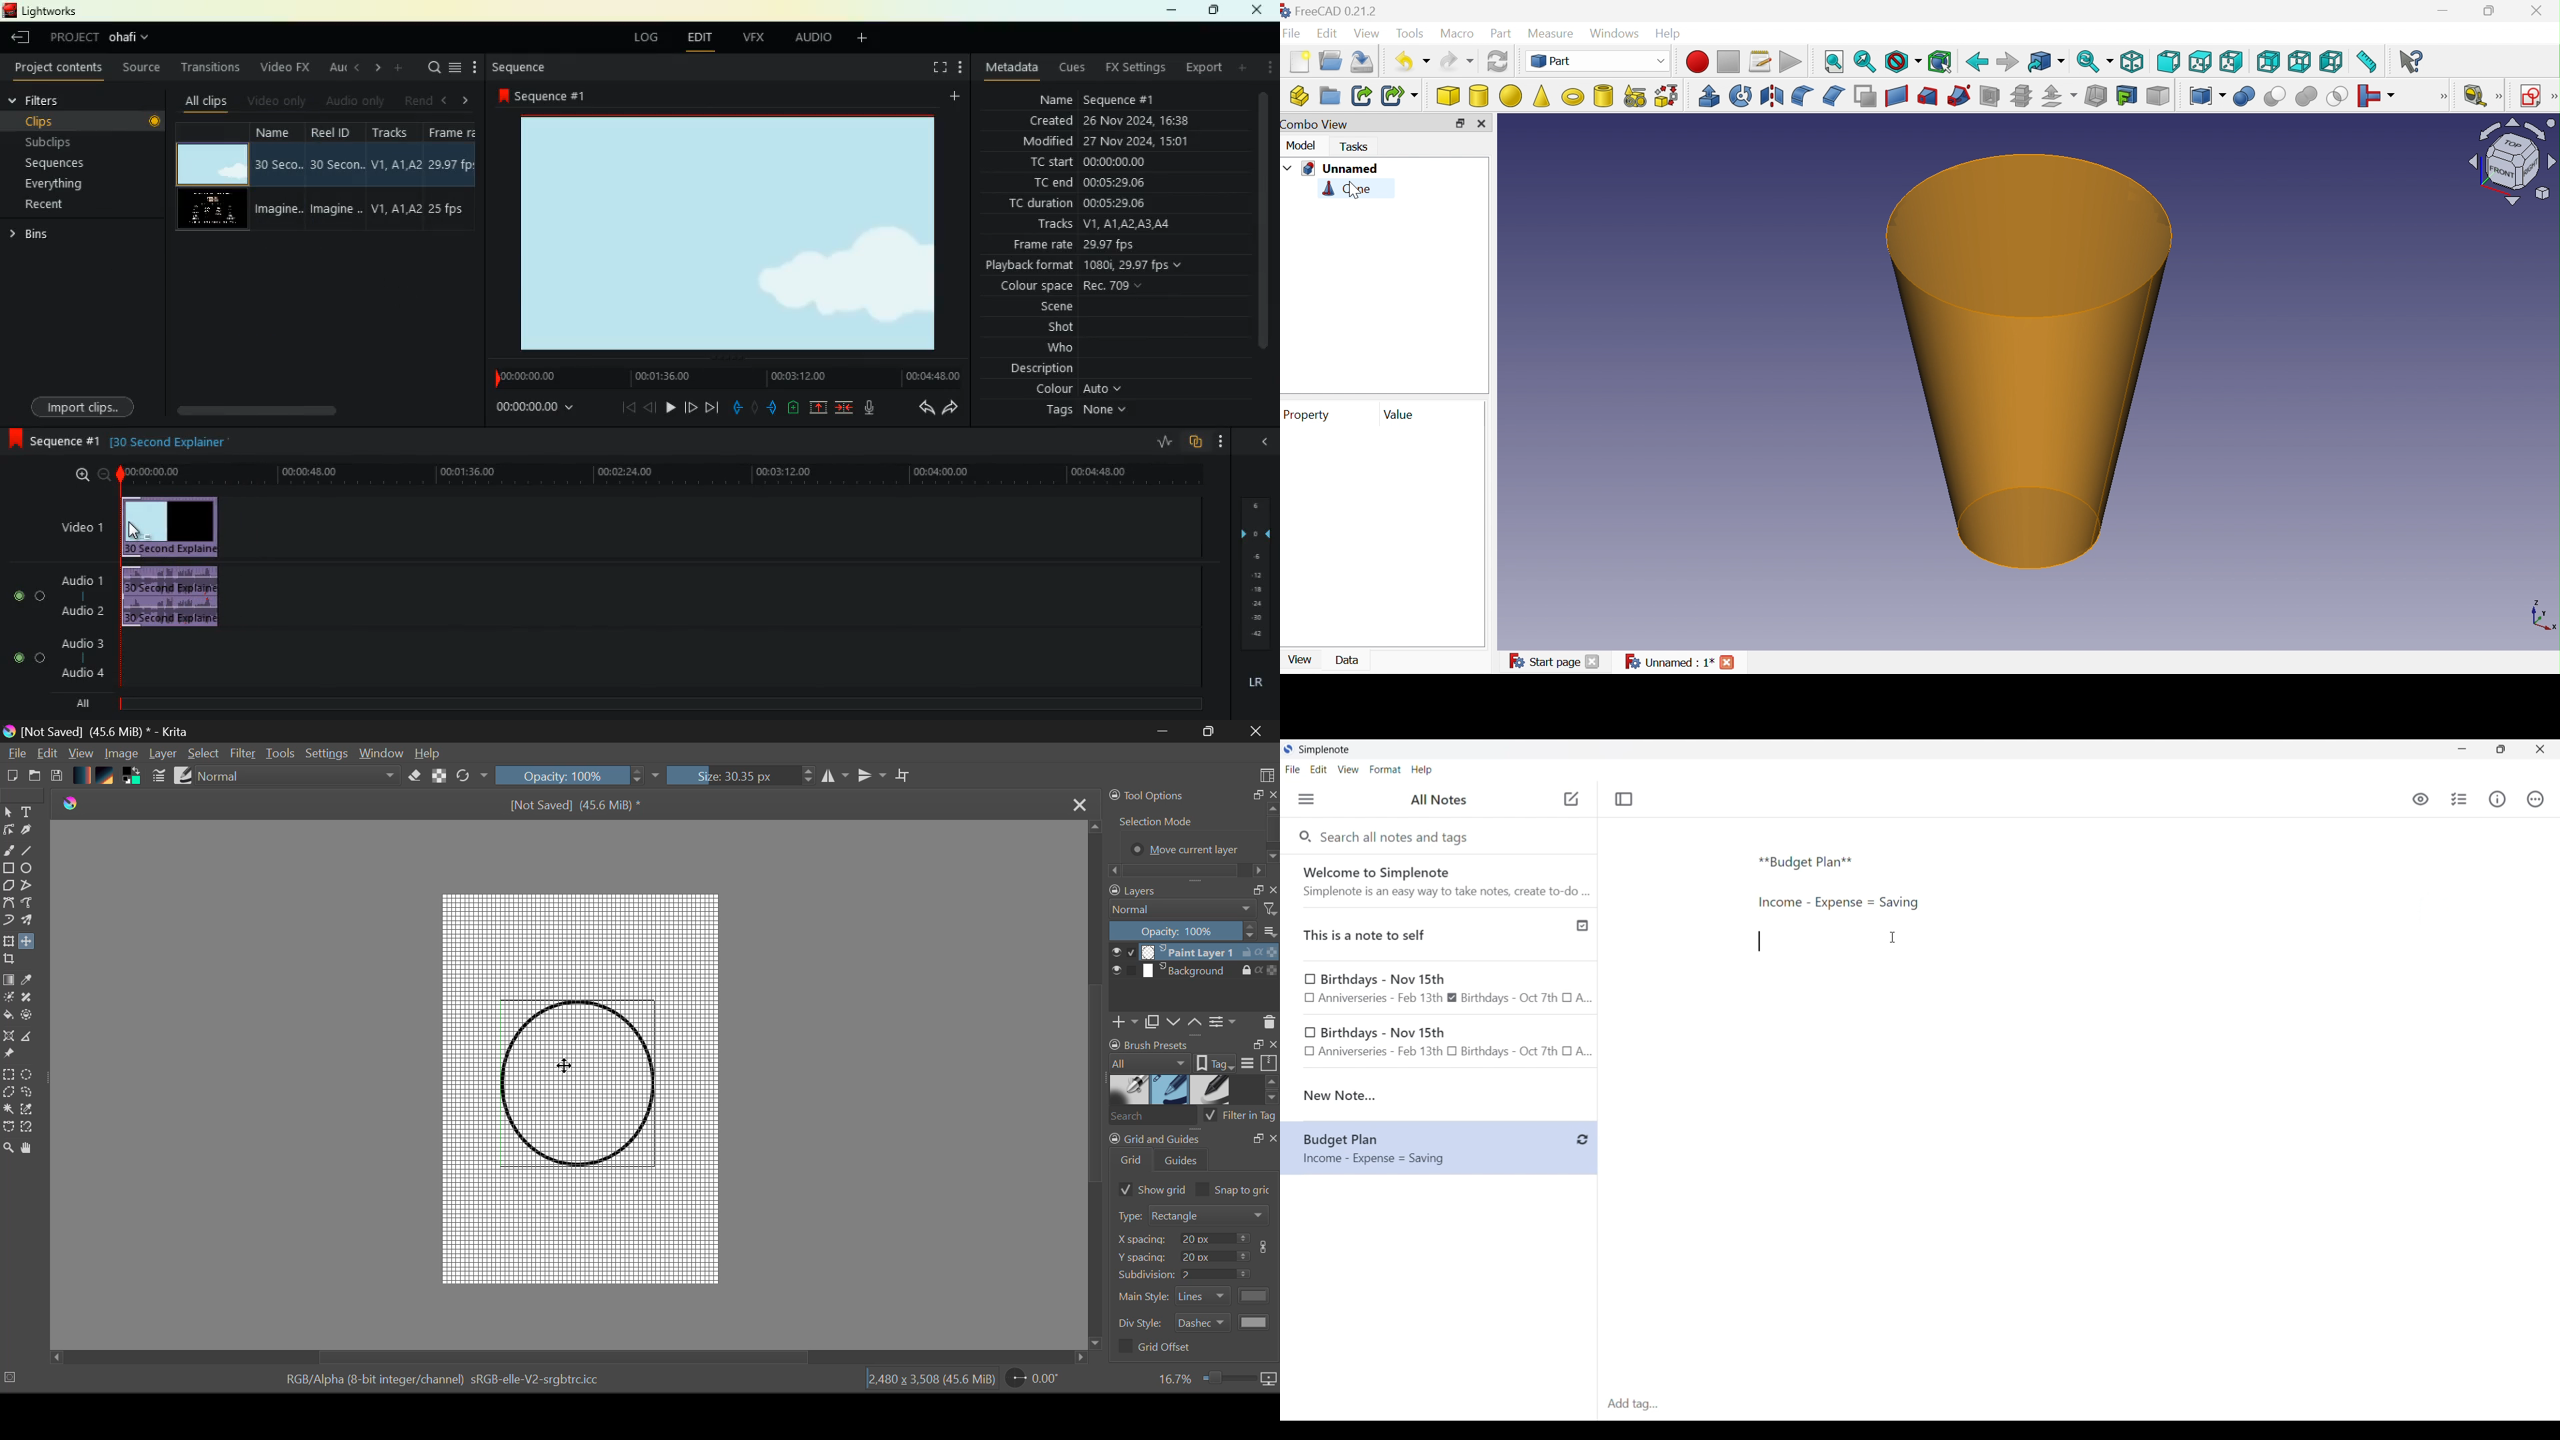 Image resolution: width=2576 pixels, height=1456 pixels. What do you see at coordinates (2368, 62) in the screenshot?
I see `Measure distance` at bounding box center [2368, 62].